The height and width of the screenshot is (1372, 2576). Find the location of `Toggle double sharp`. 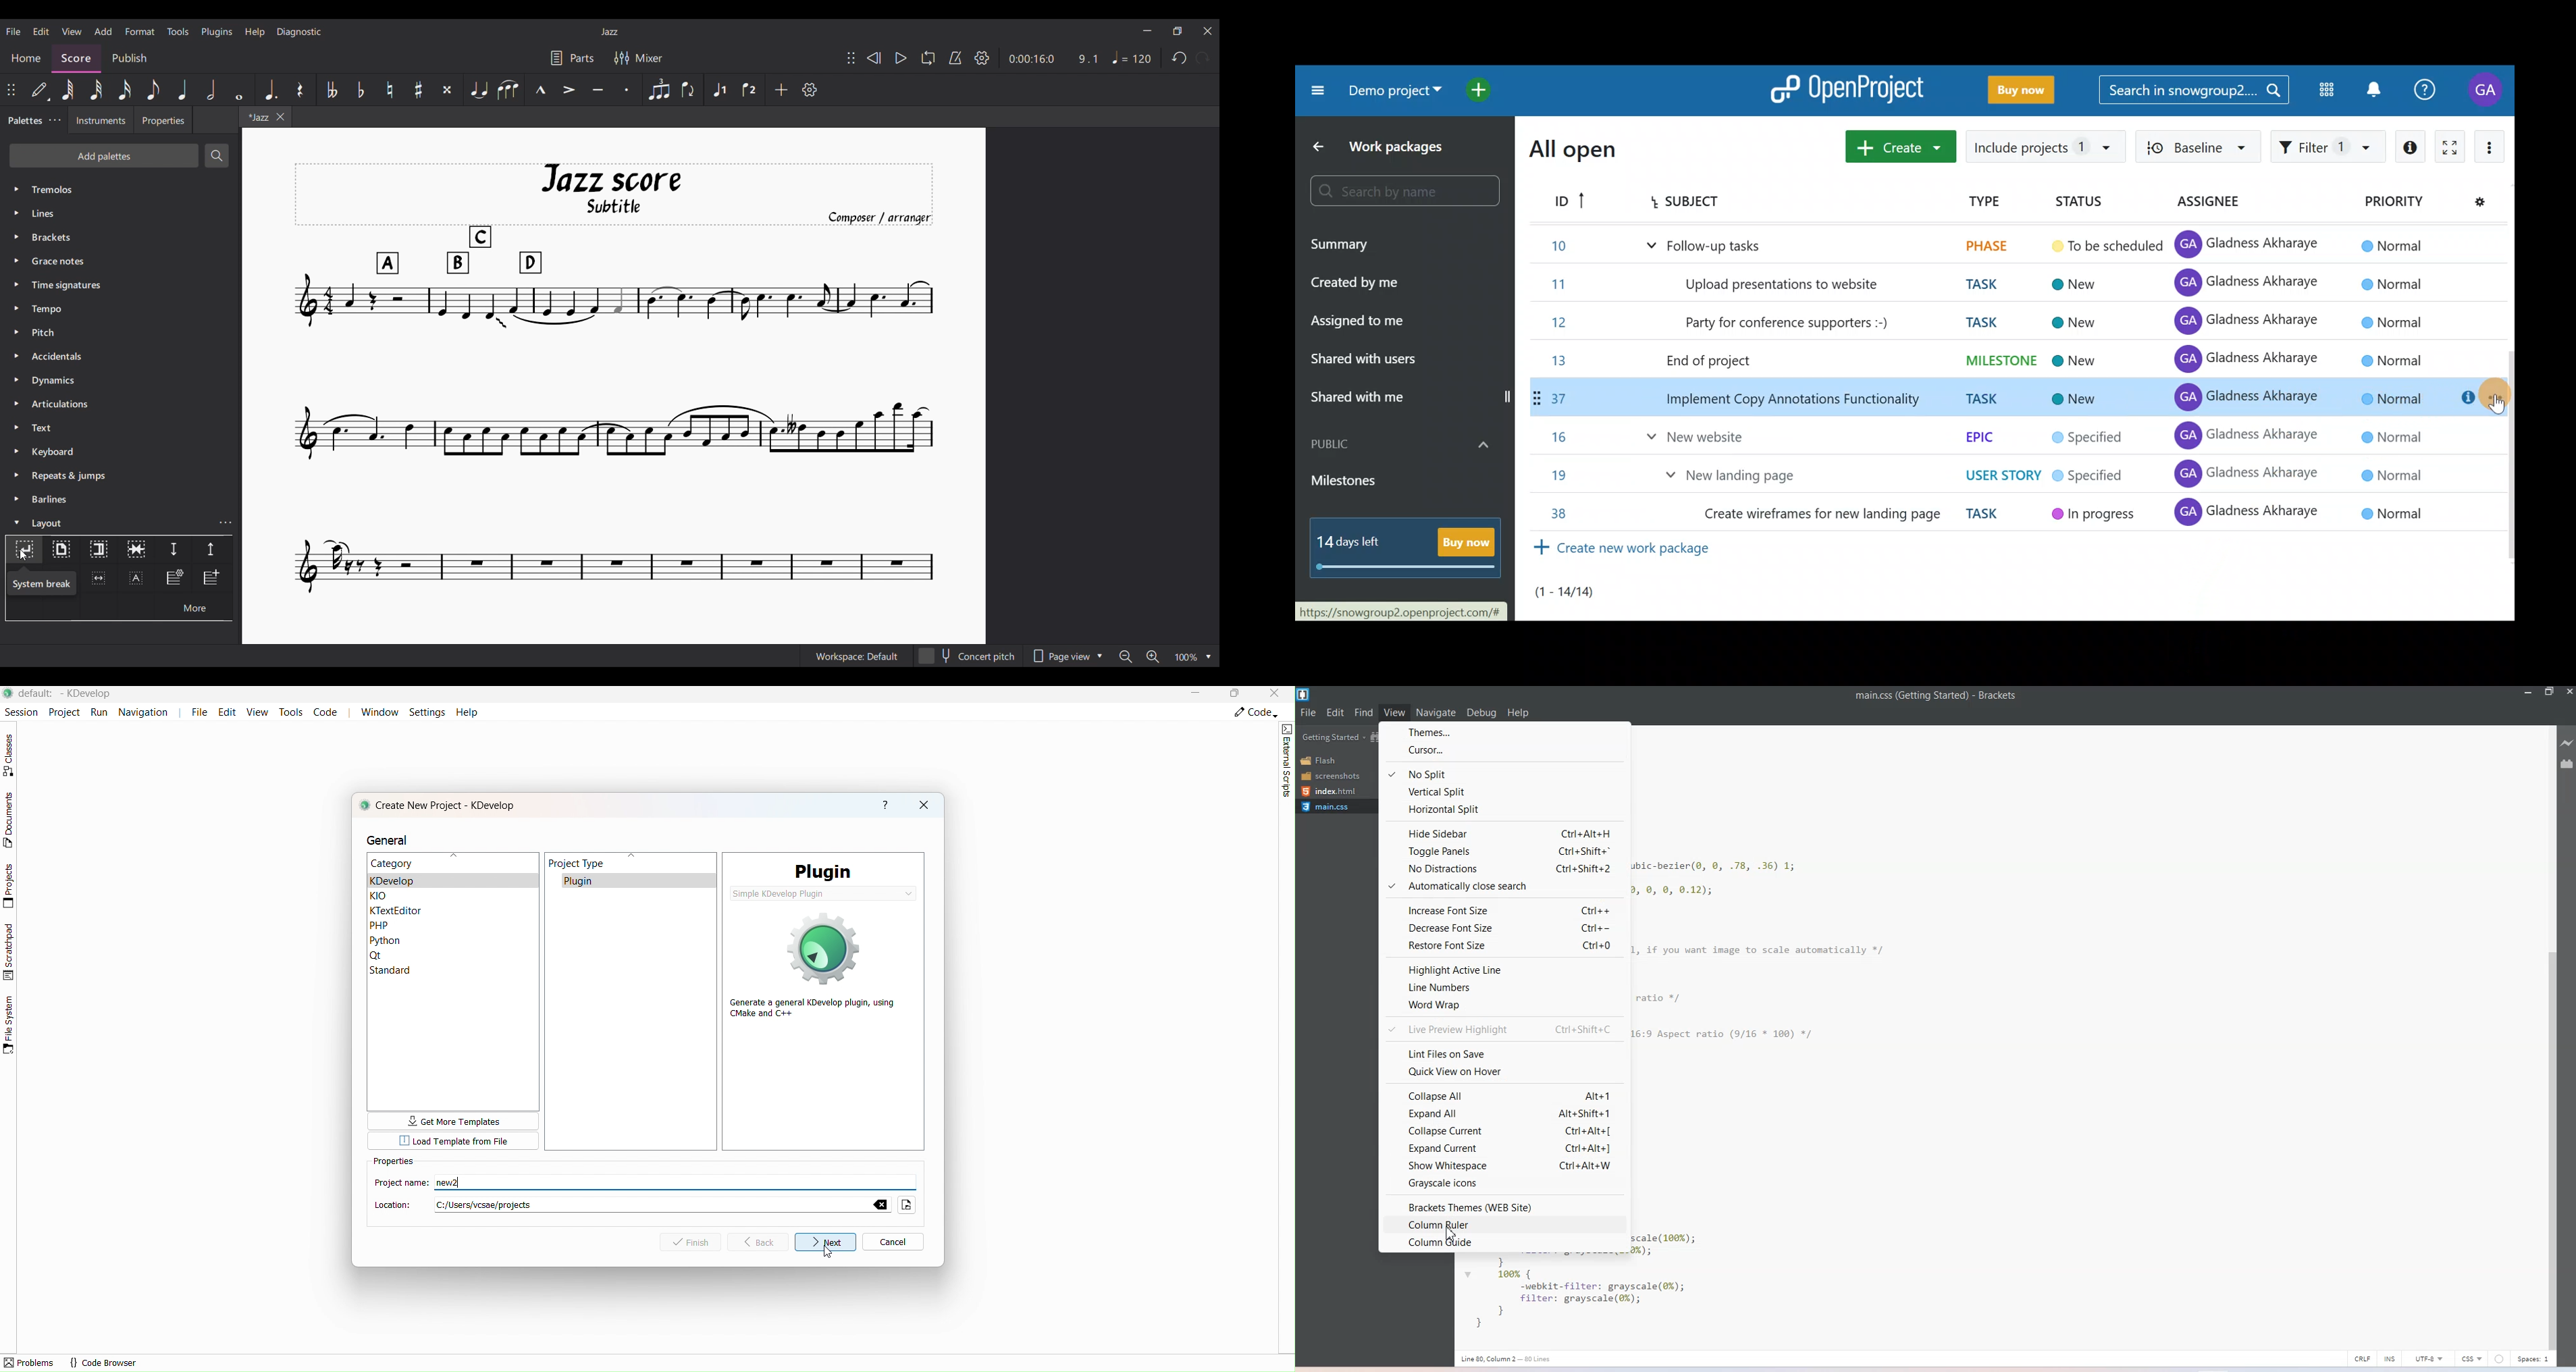

Toggle double sharp is located at coordinates (448, 90).